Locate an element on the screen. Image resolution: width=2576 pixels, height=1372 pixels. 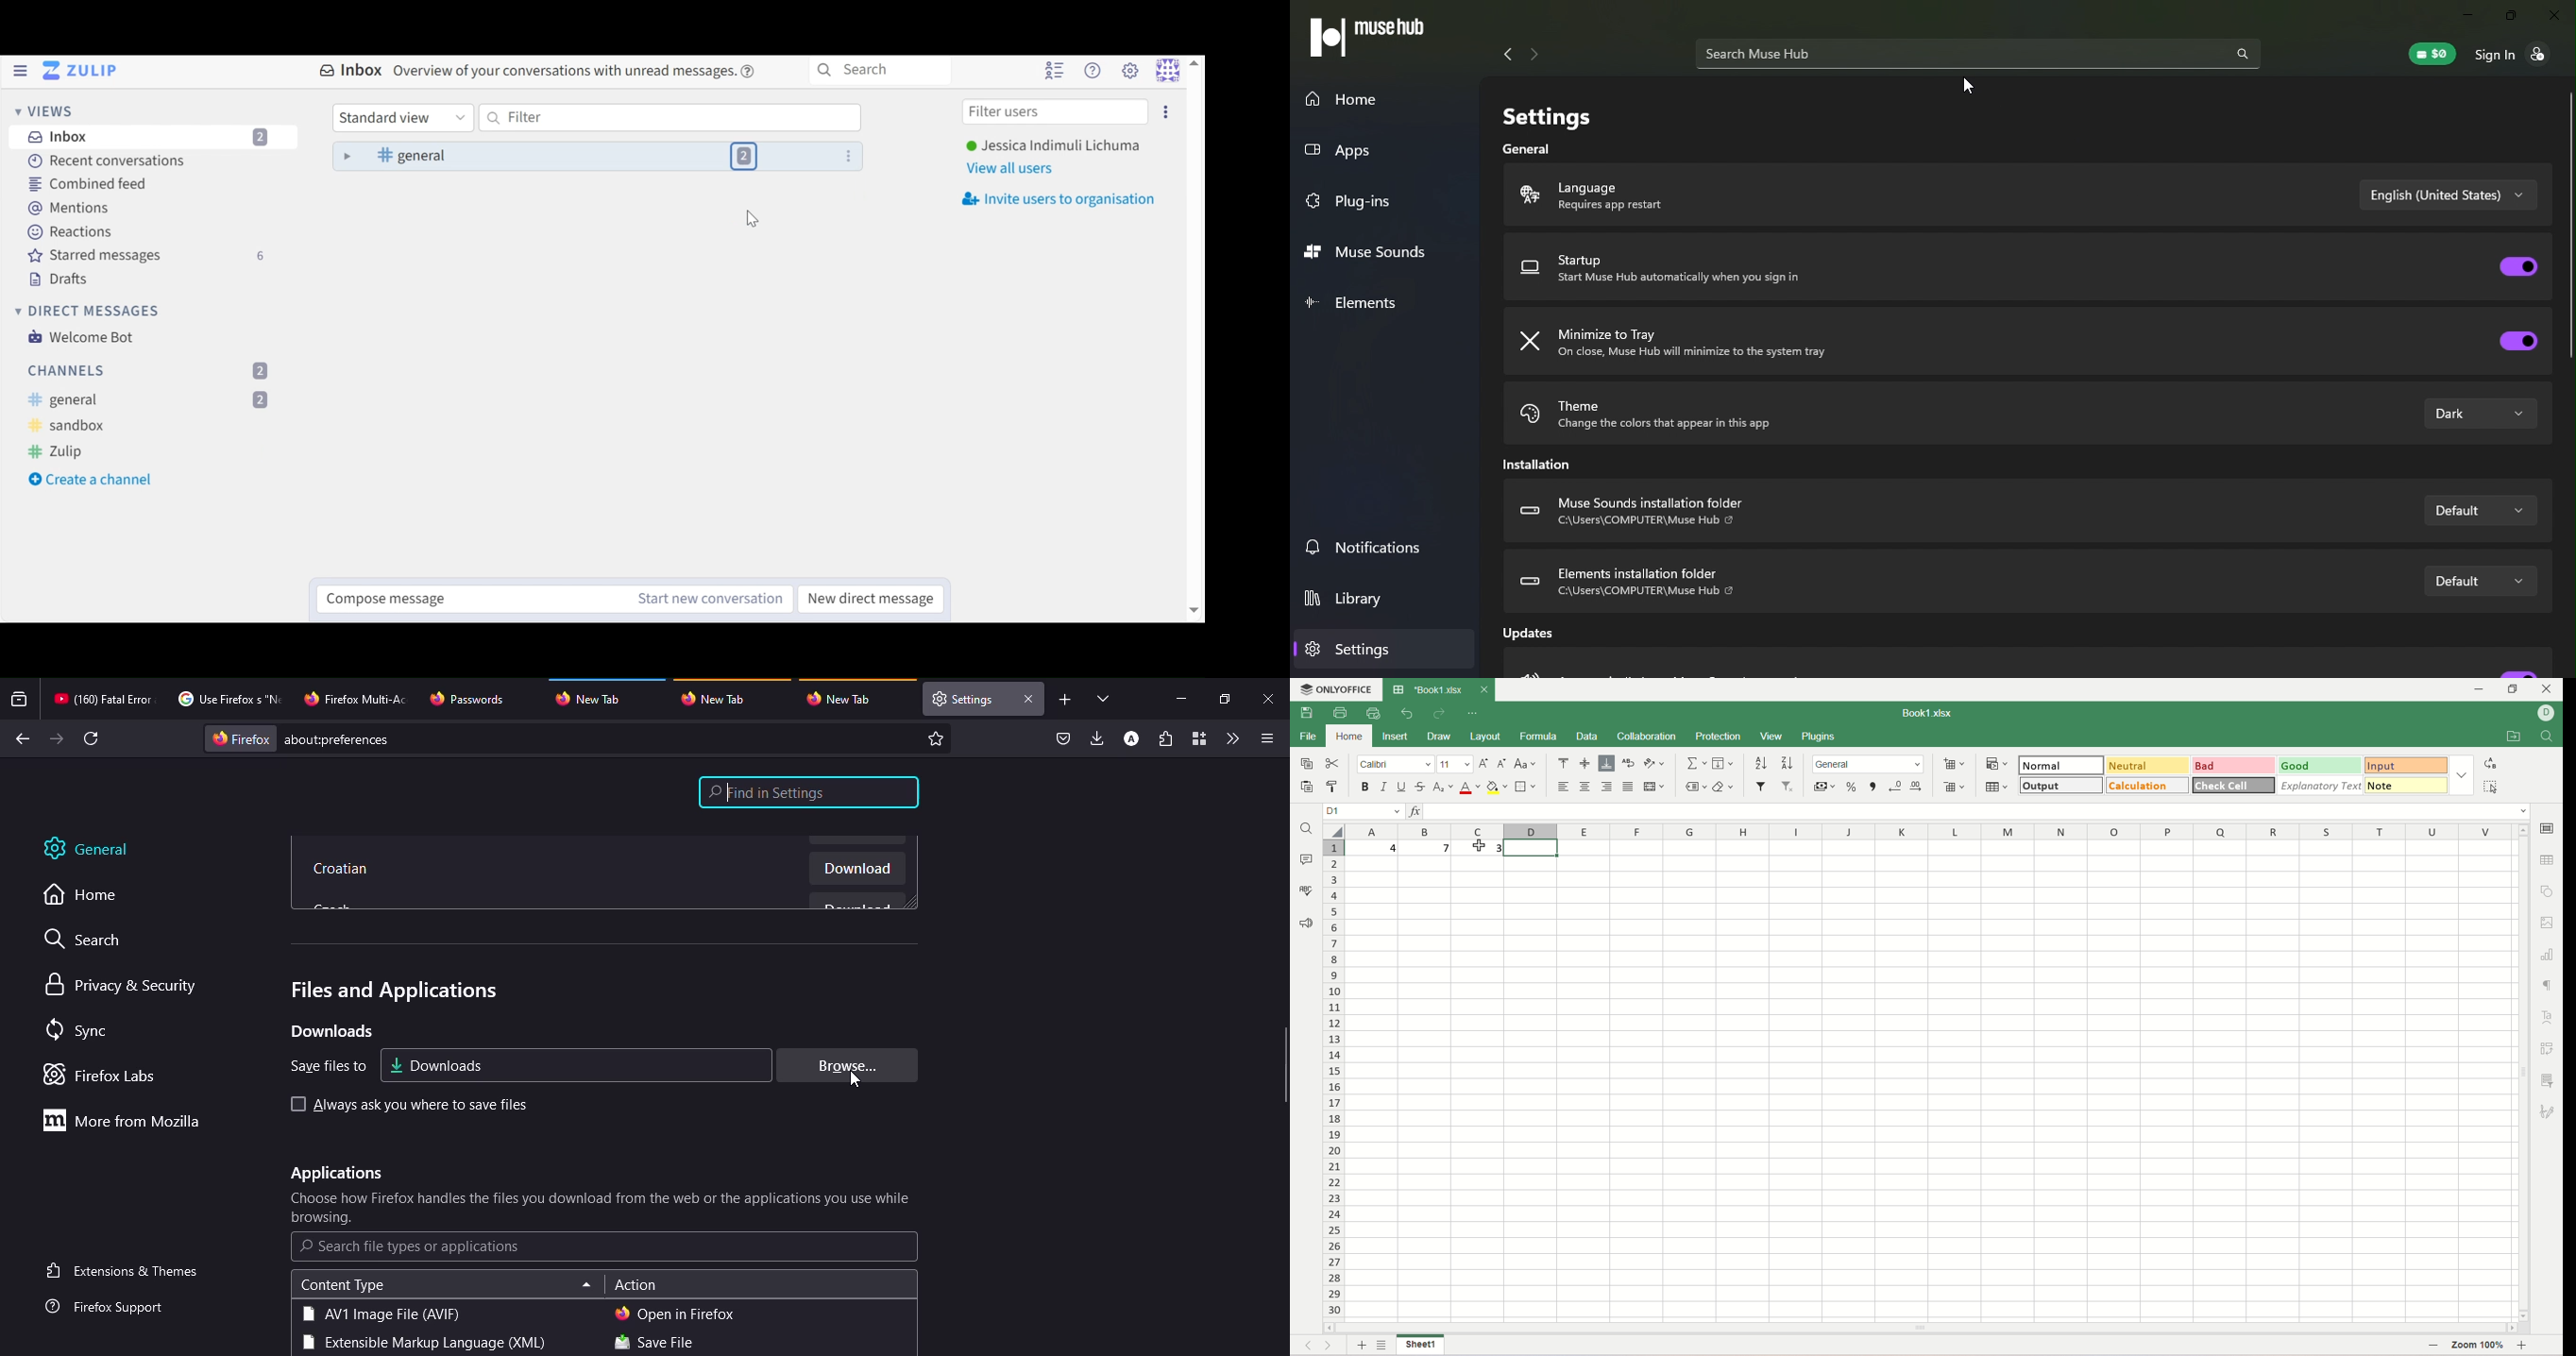
Search bar is located at coordinates (1979, 56).